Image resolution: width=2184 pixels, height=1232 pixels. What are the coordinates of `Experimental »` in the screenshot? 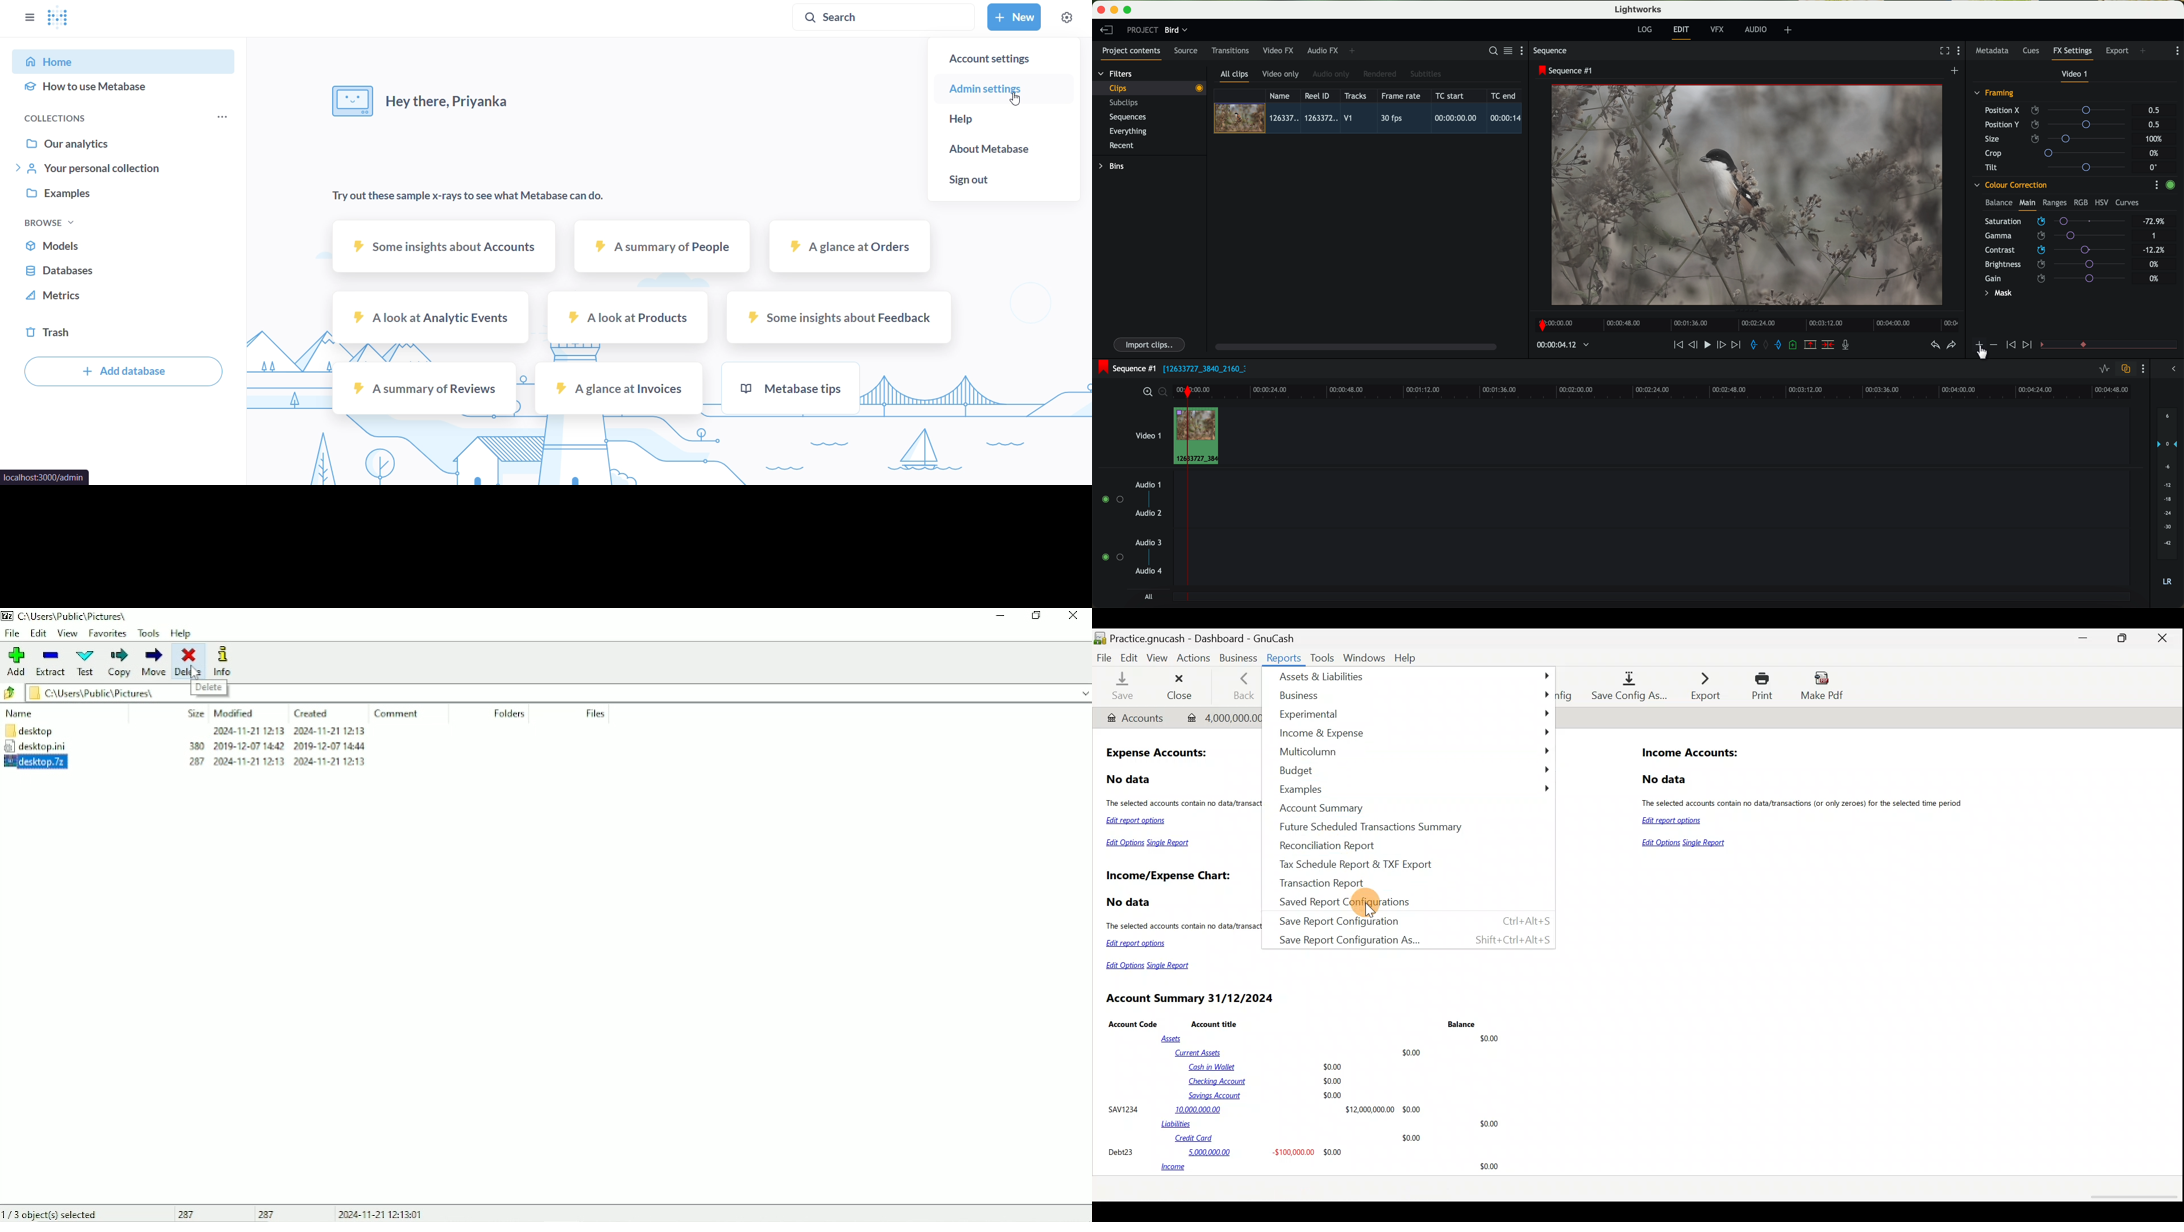 It's located at (1416, 714).